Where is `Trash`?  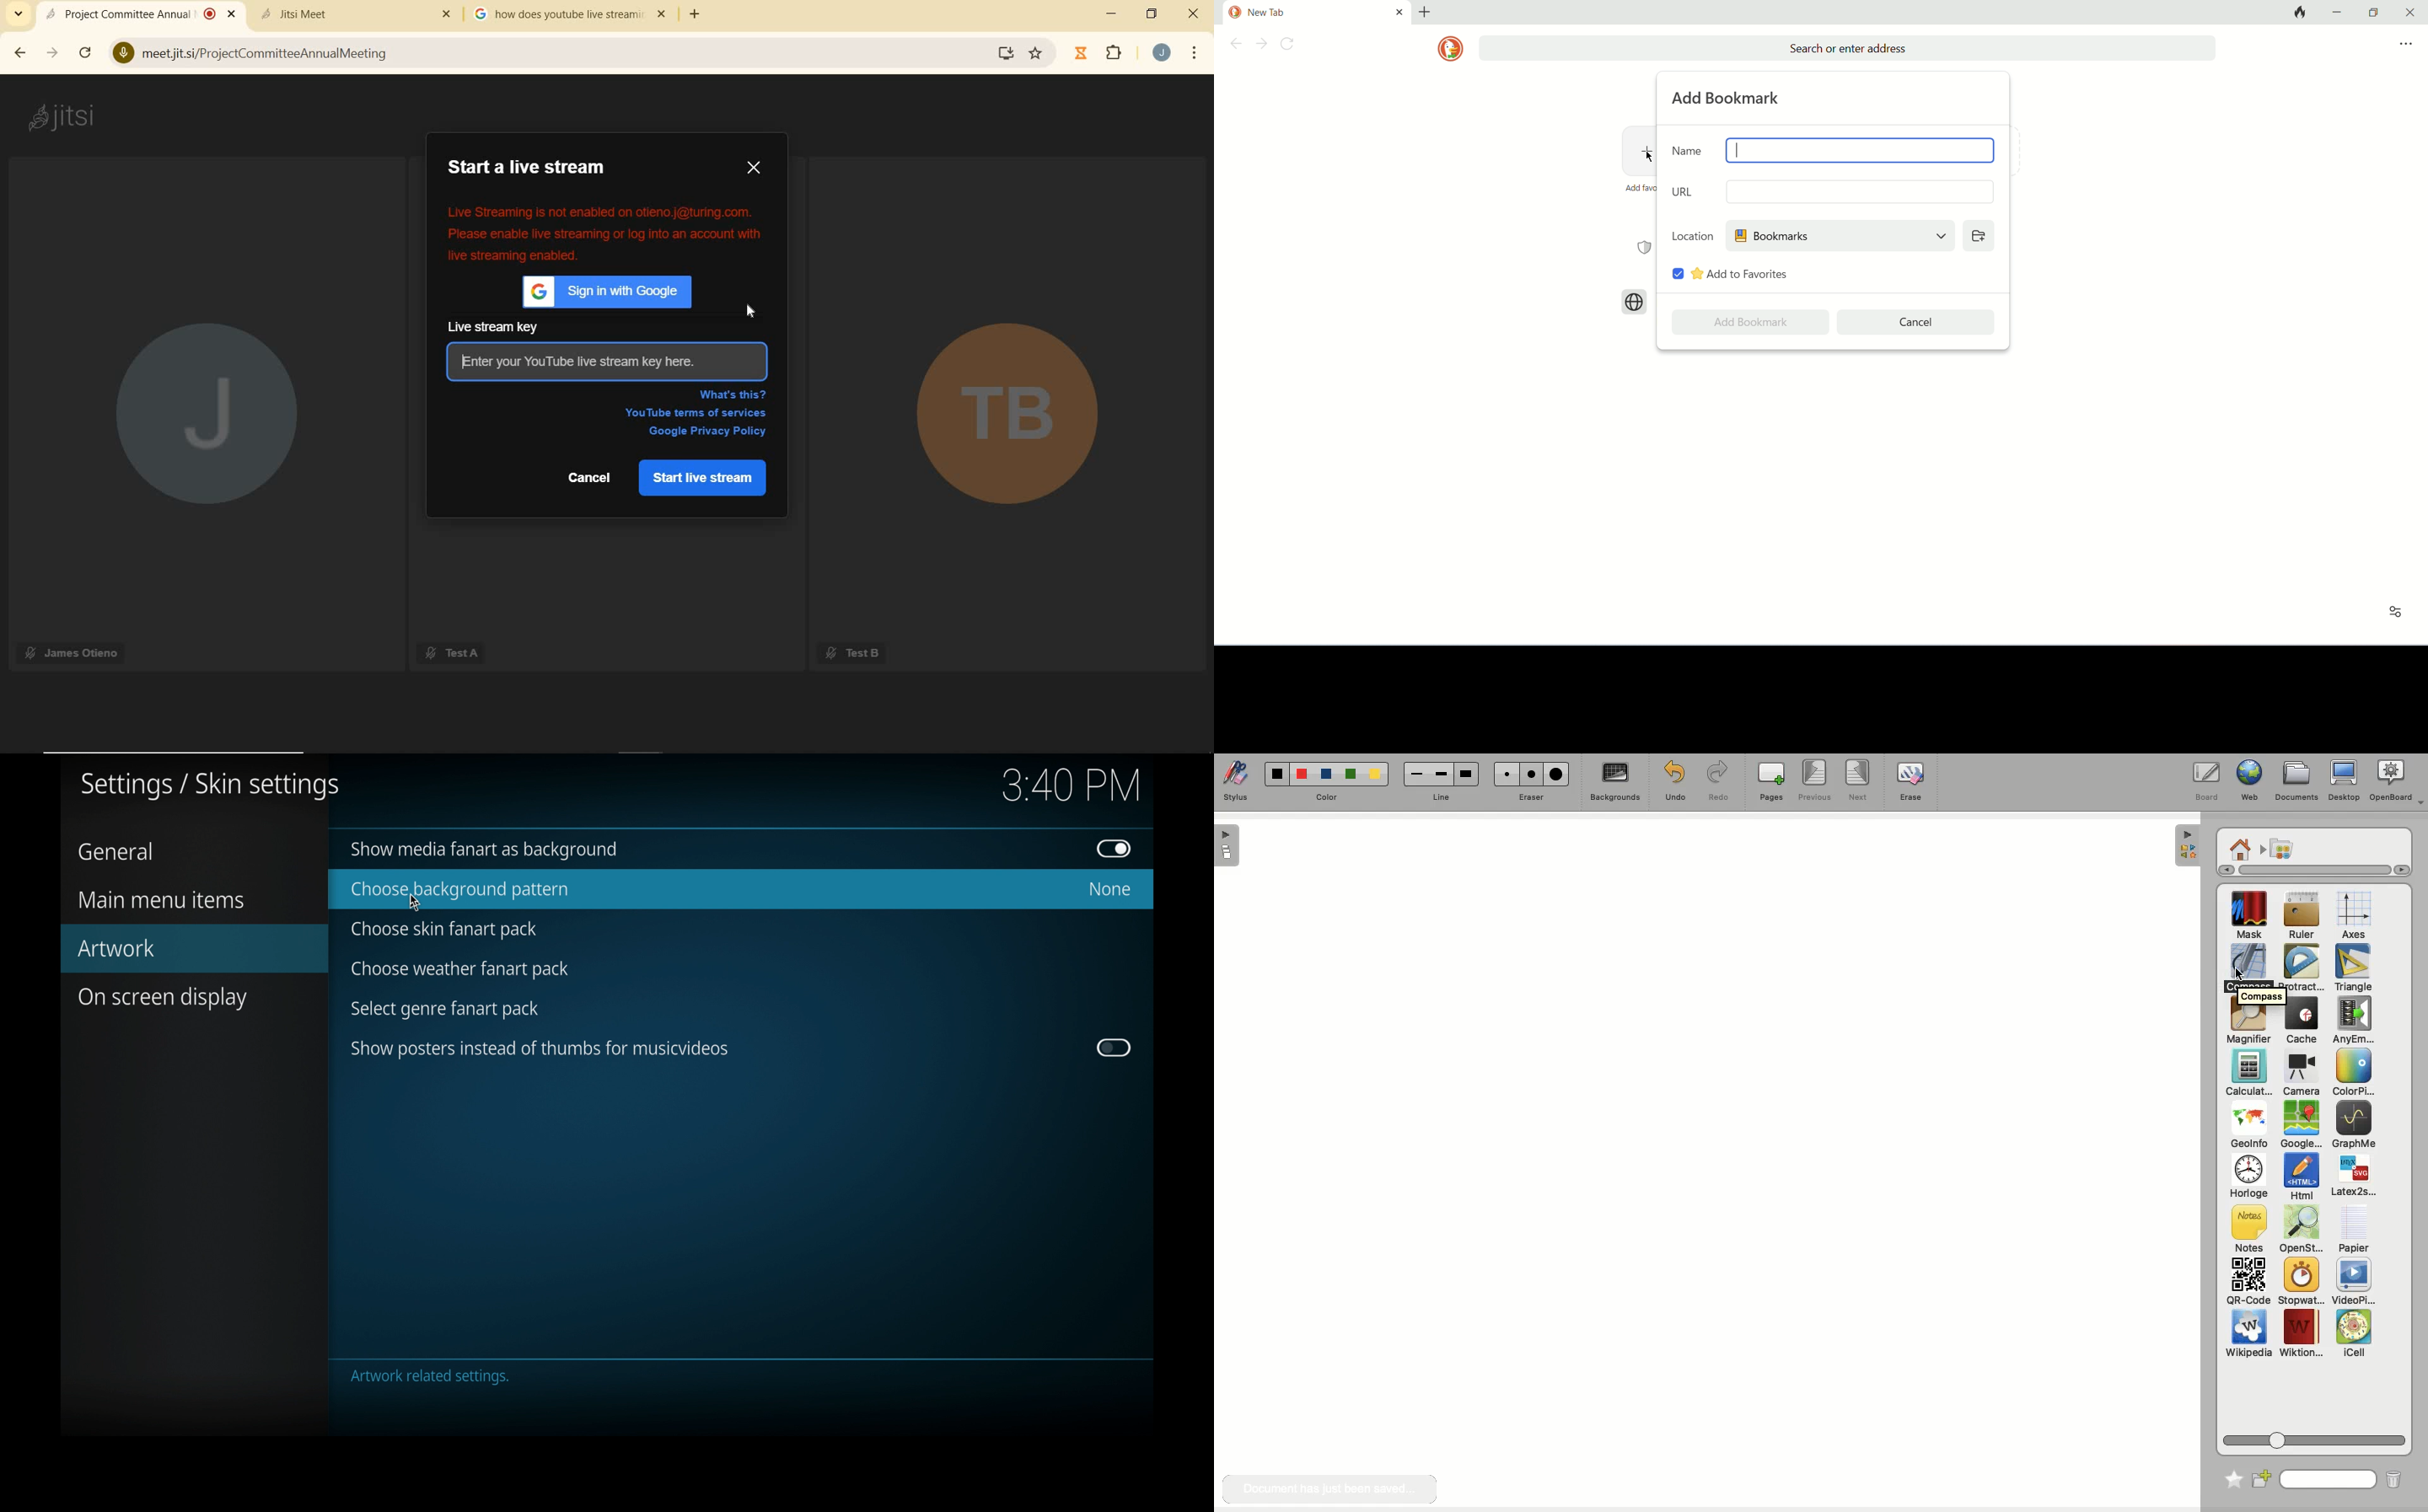 Trash is located at coordinates (2392, 1479).